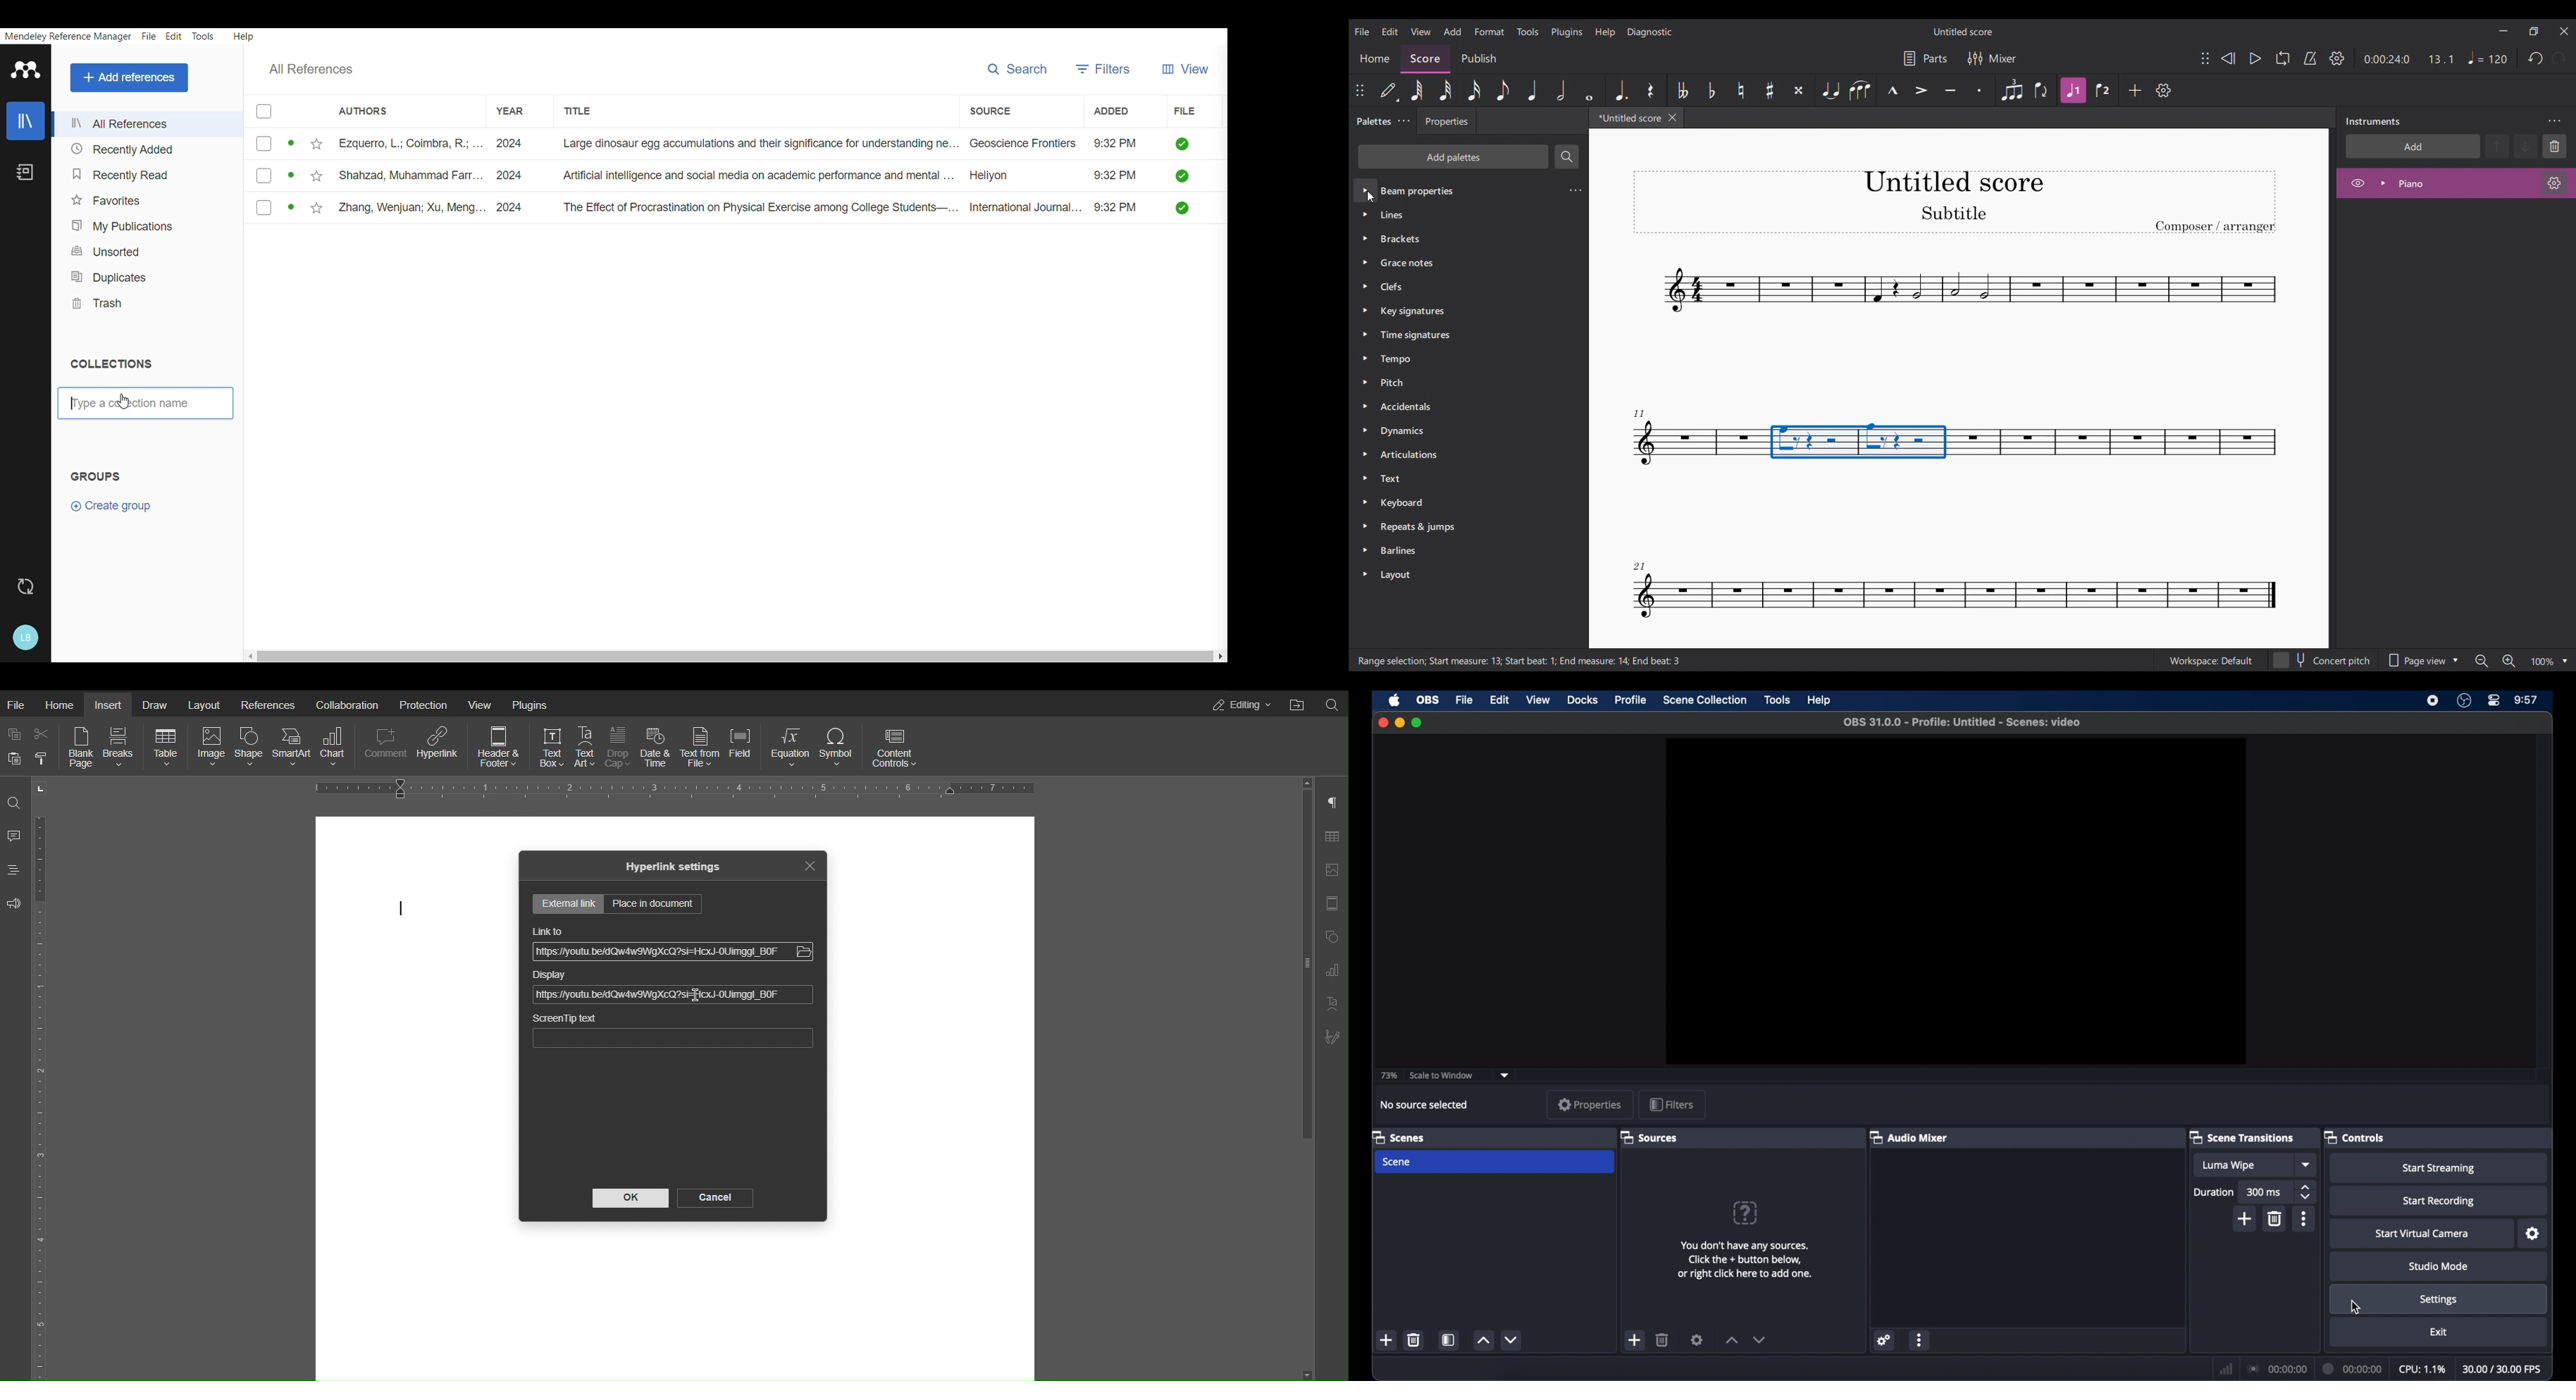  I want to click on Half note, so click(1561, 90).